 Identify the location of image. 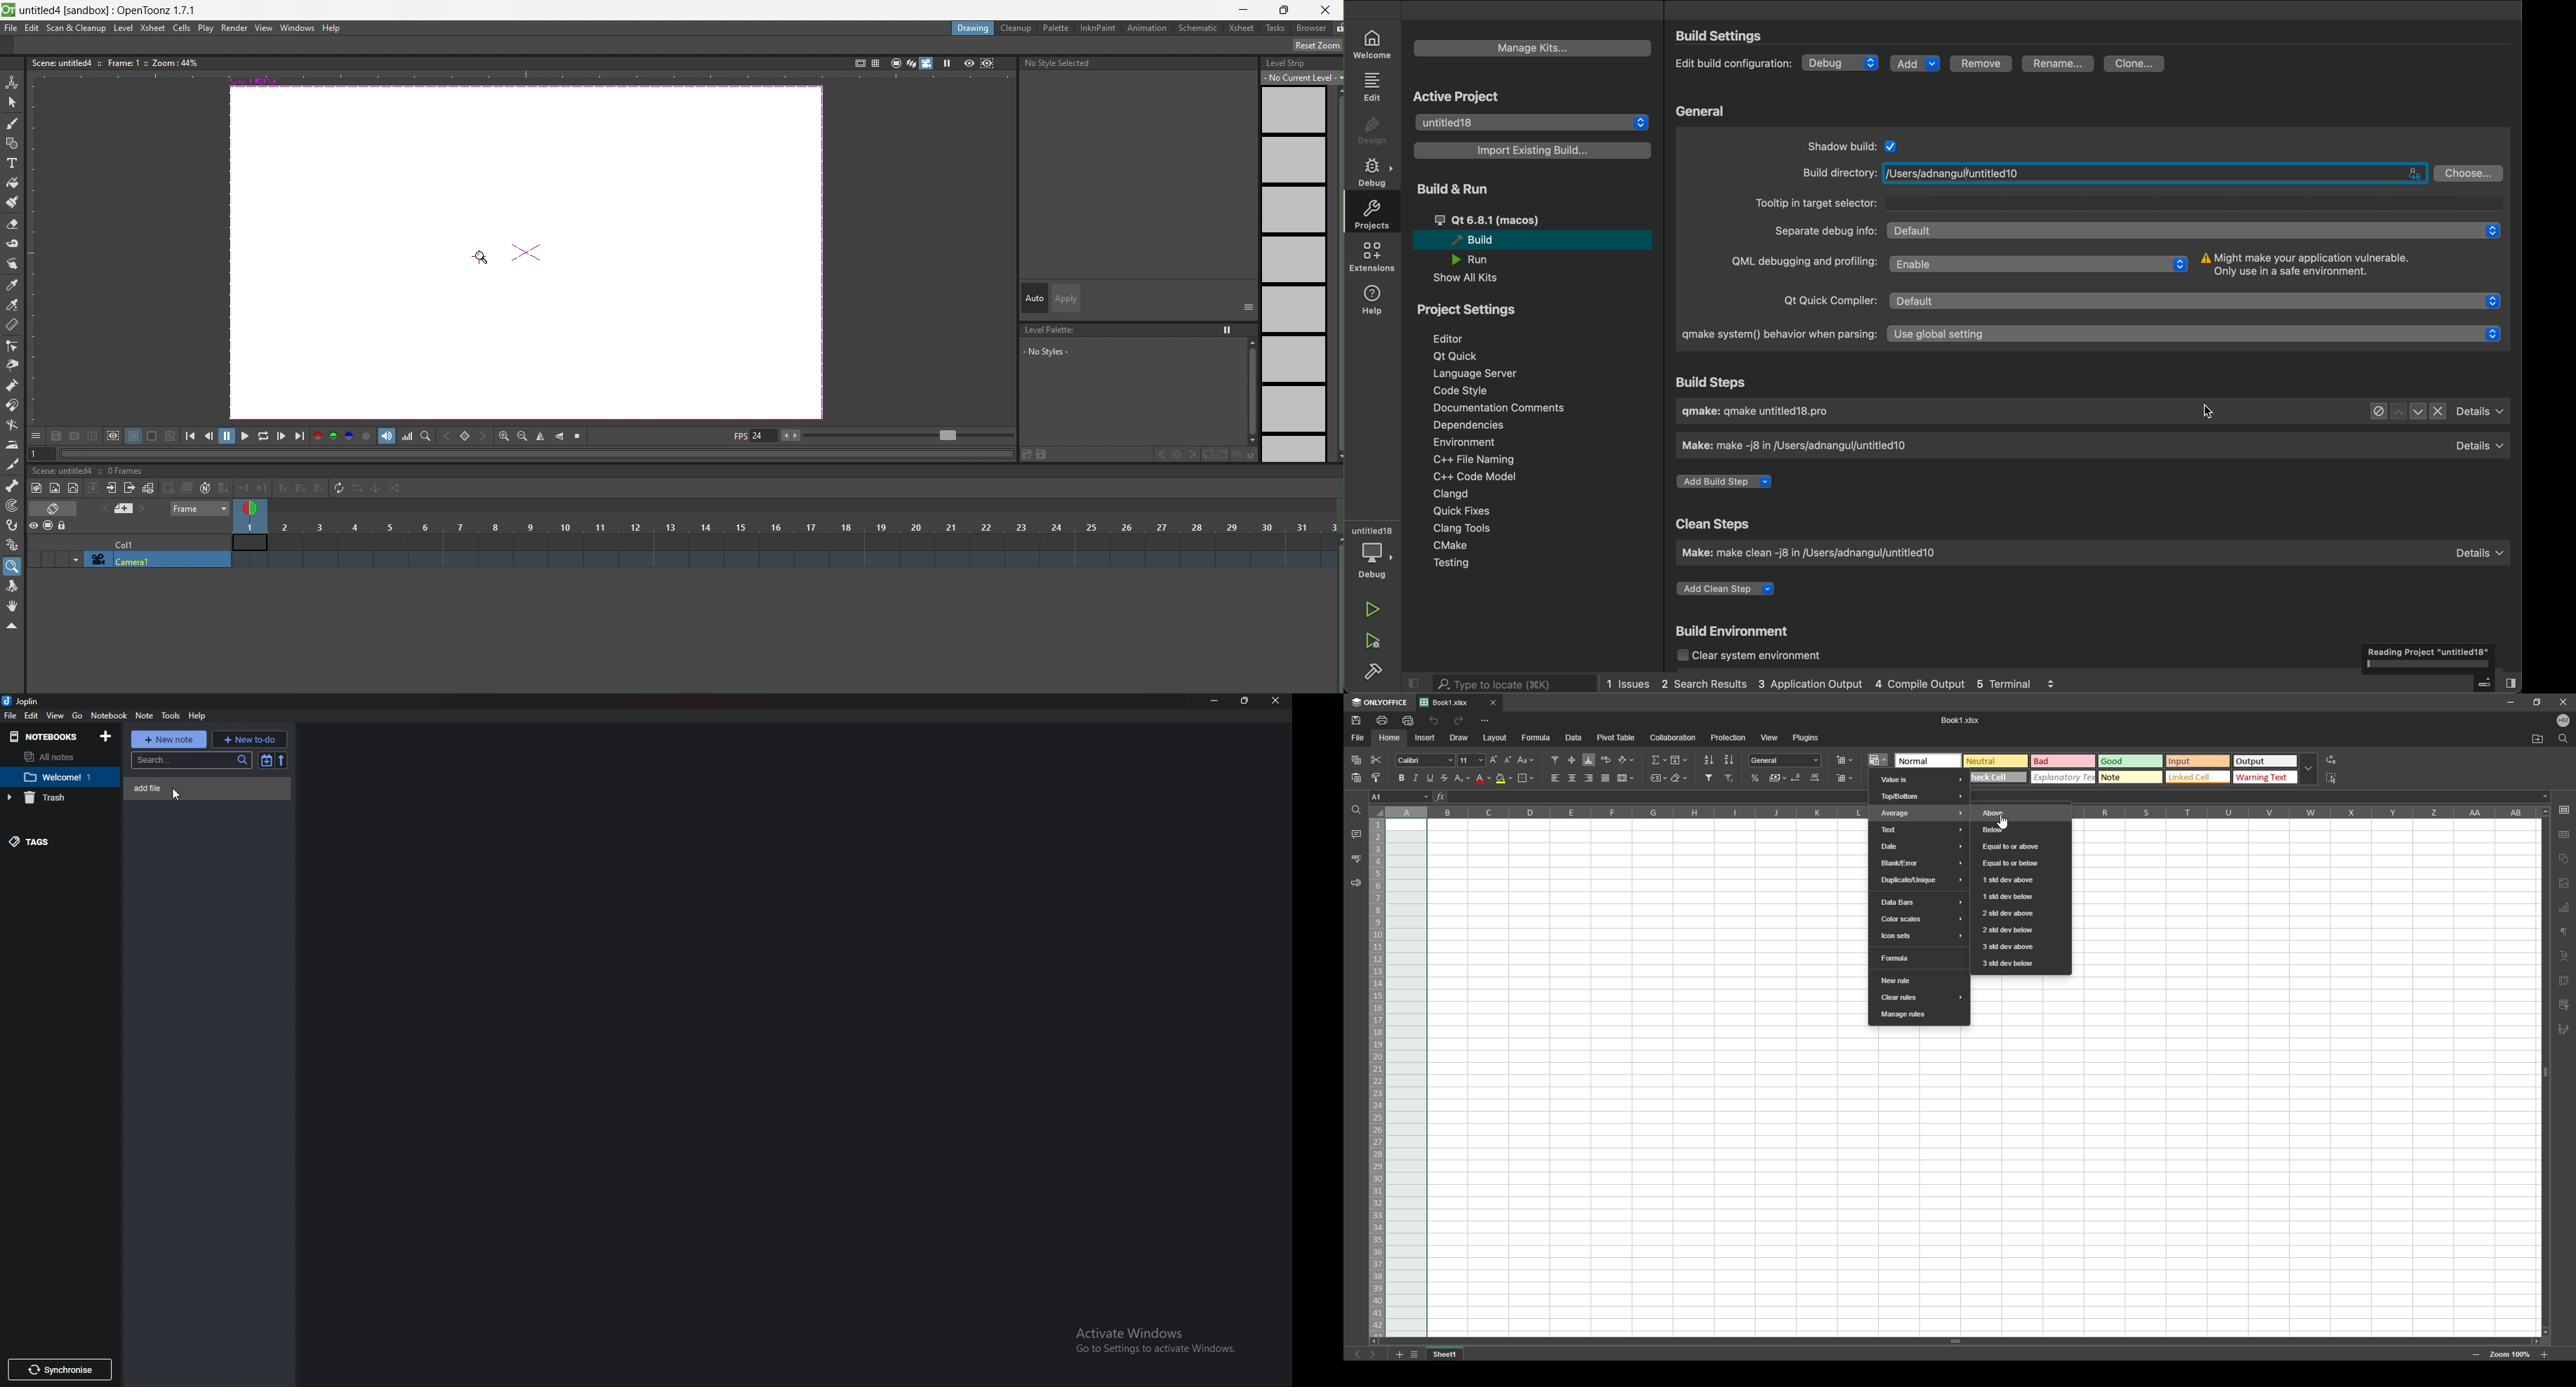
(2564, 883).